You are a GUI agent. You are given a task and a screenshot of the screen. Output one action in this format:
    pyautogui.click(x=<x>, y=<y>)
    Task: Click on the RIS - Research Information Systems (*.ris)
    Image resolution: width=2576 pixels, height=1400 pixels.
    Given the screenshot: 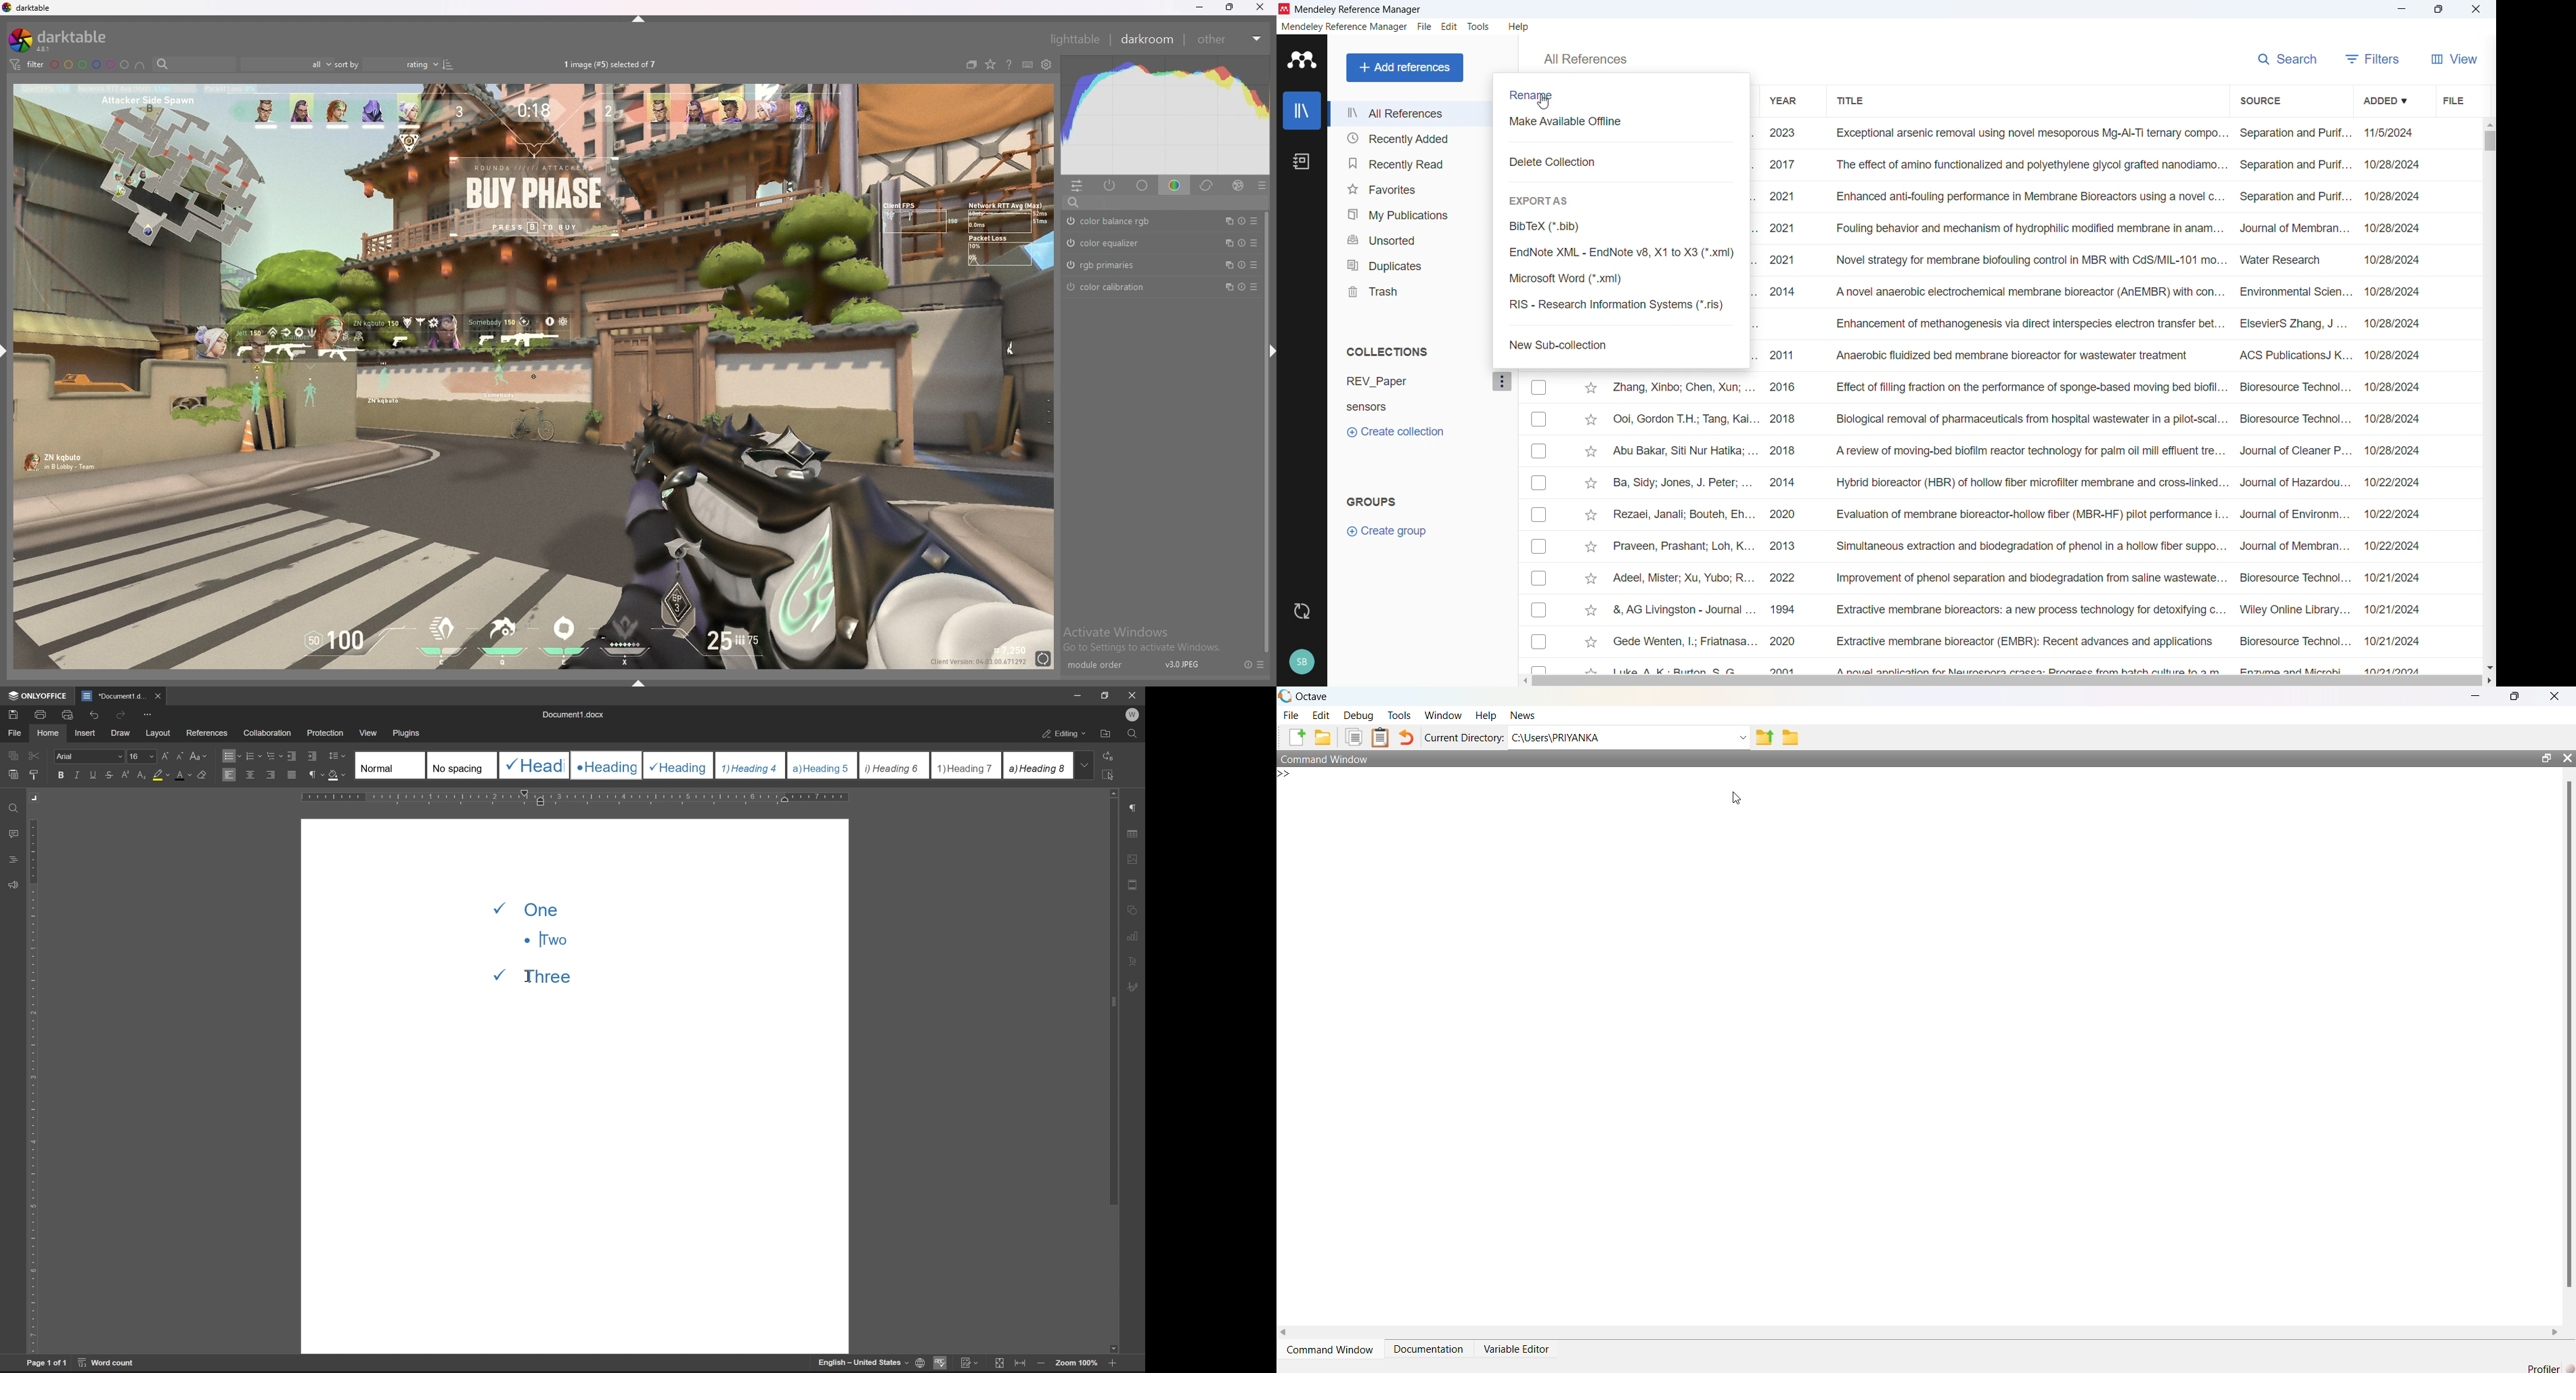 What is the action you would take?
    pyautogui.click(x=1622, y=306)
    